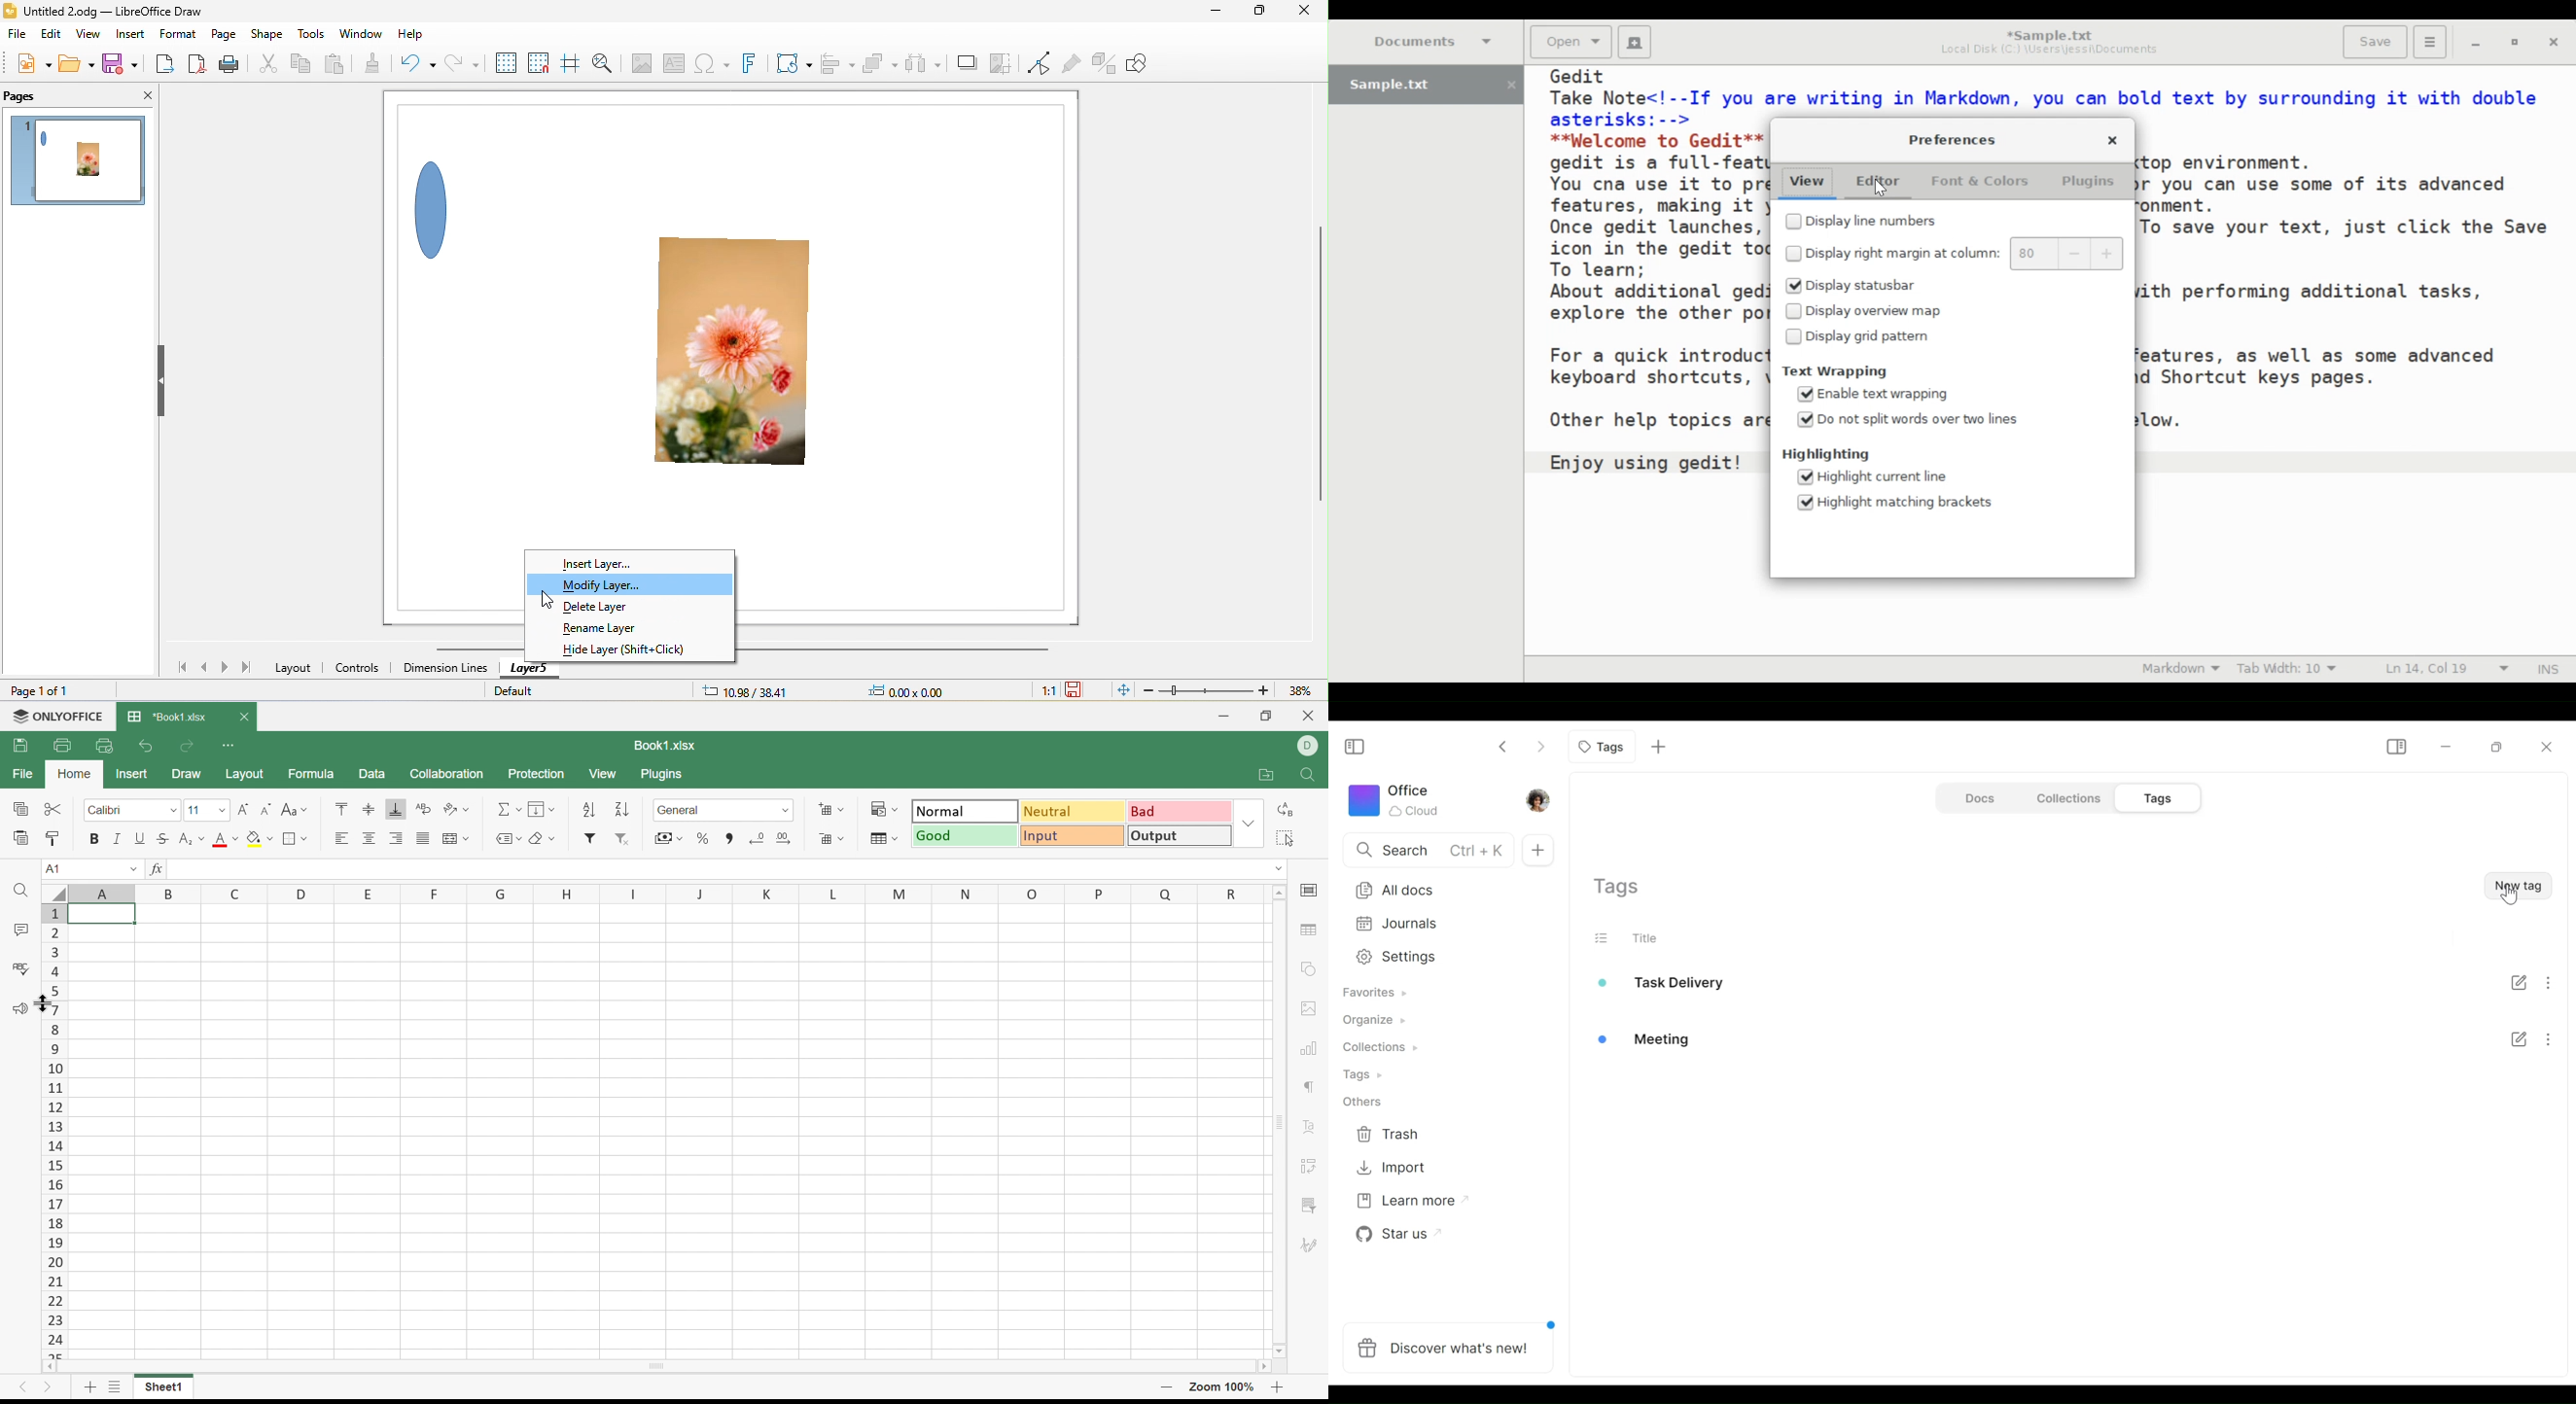 The image size is (2576, 1428). I want to click on List of Sheets, so click(117, 1387).